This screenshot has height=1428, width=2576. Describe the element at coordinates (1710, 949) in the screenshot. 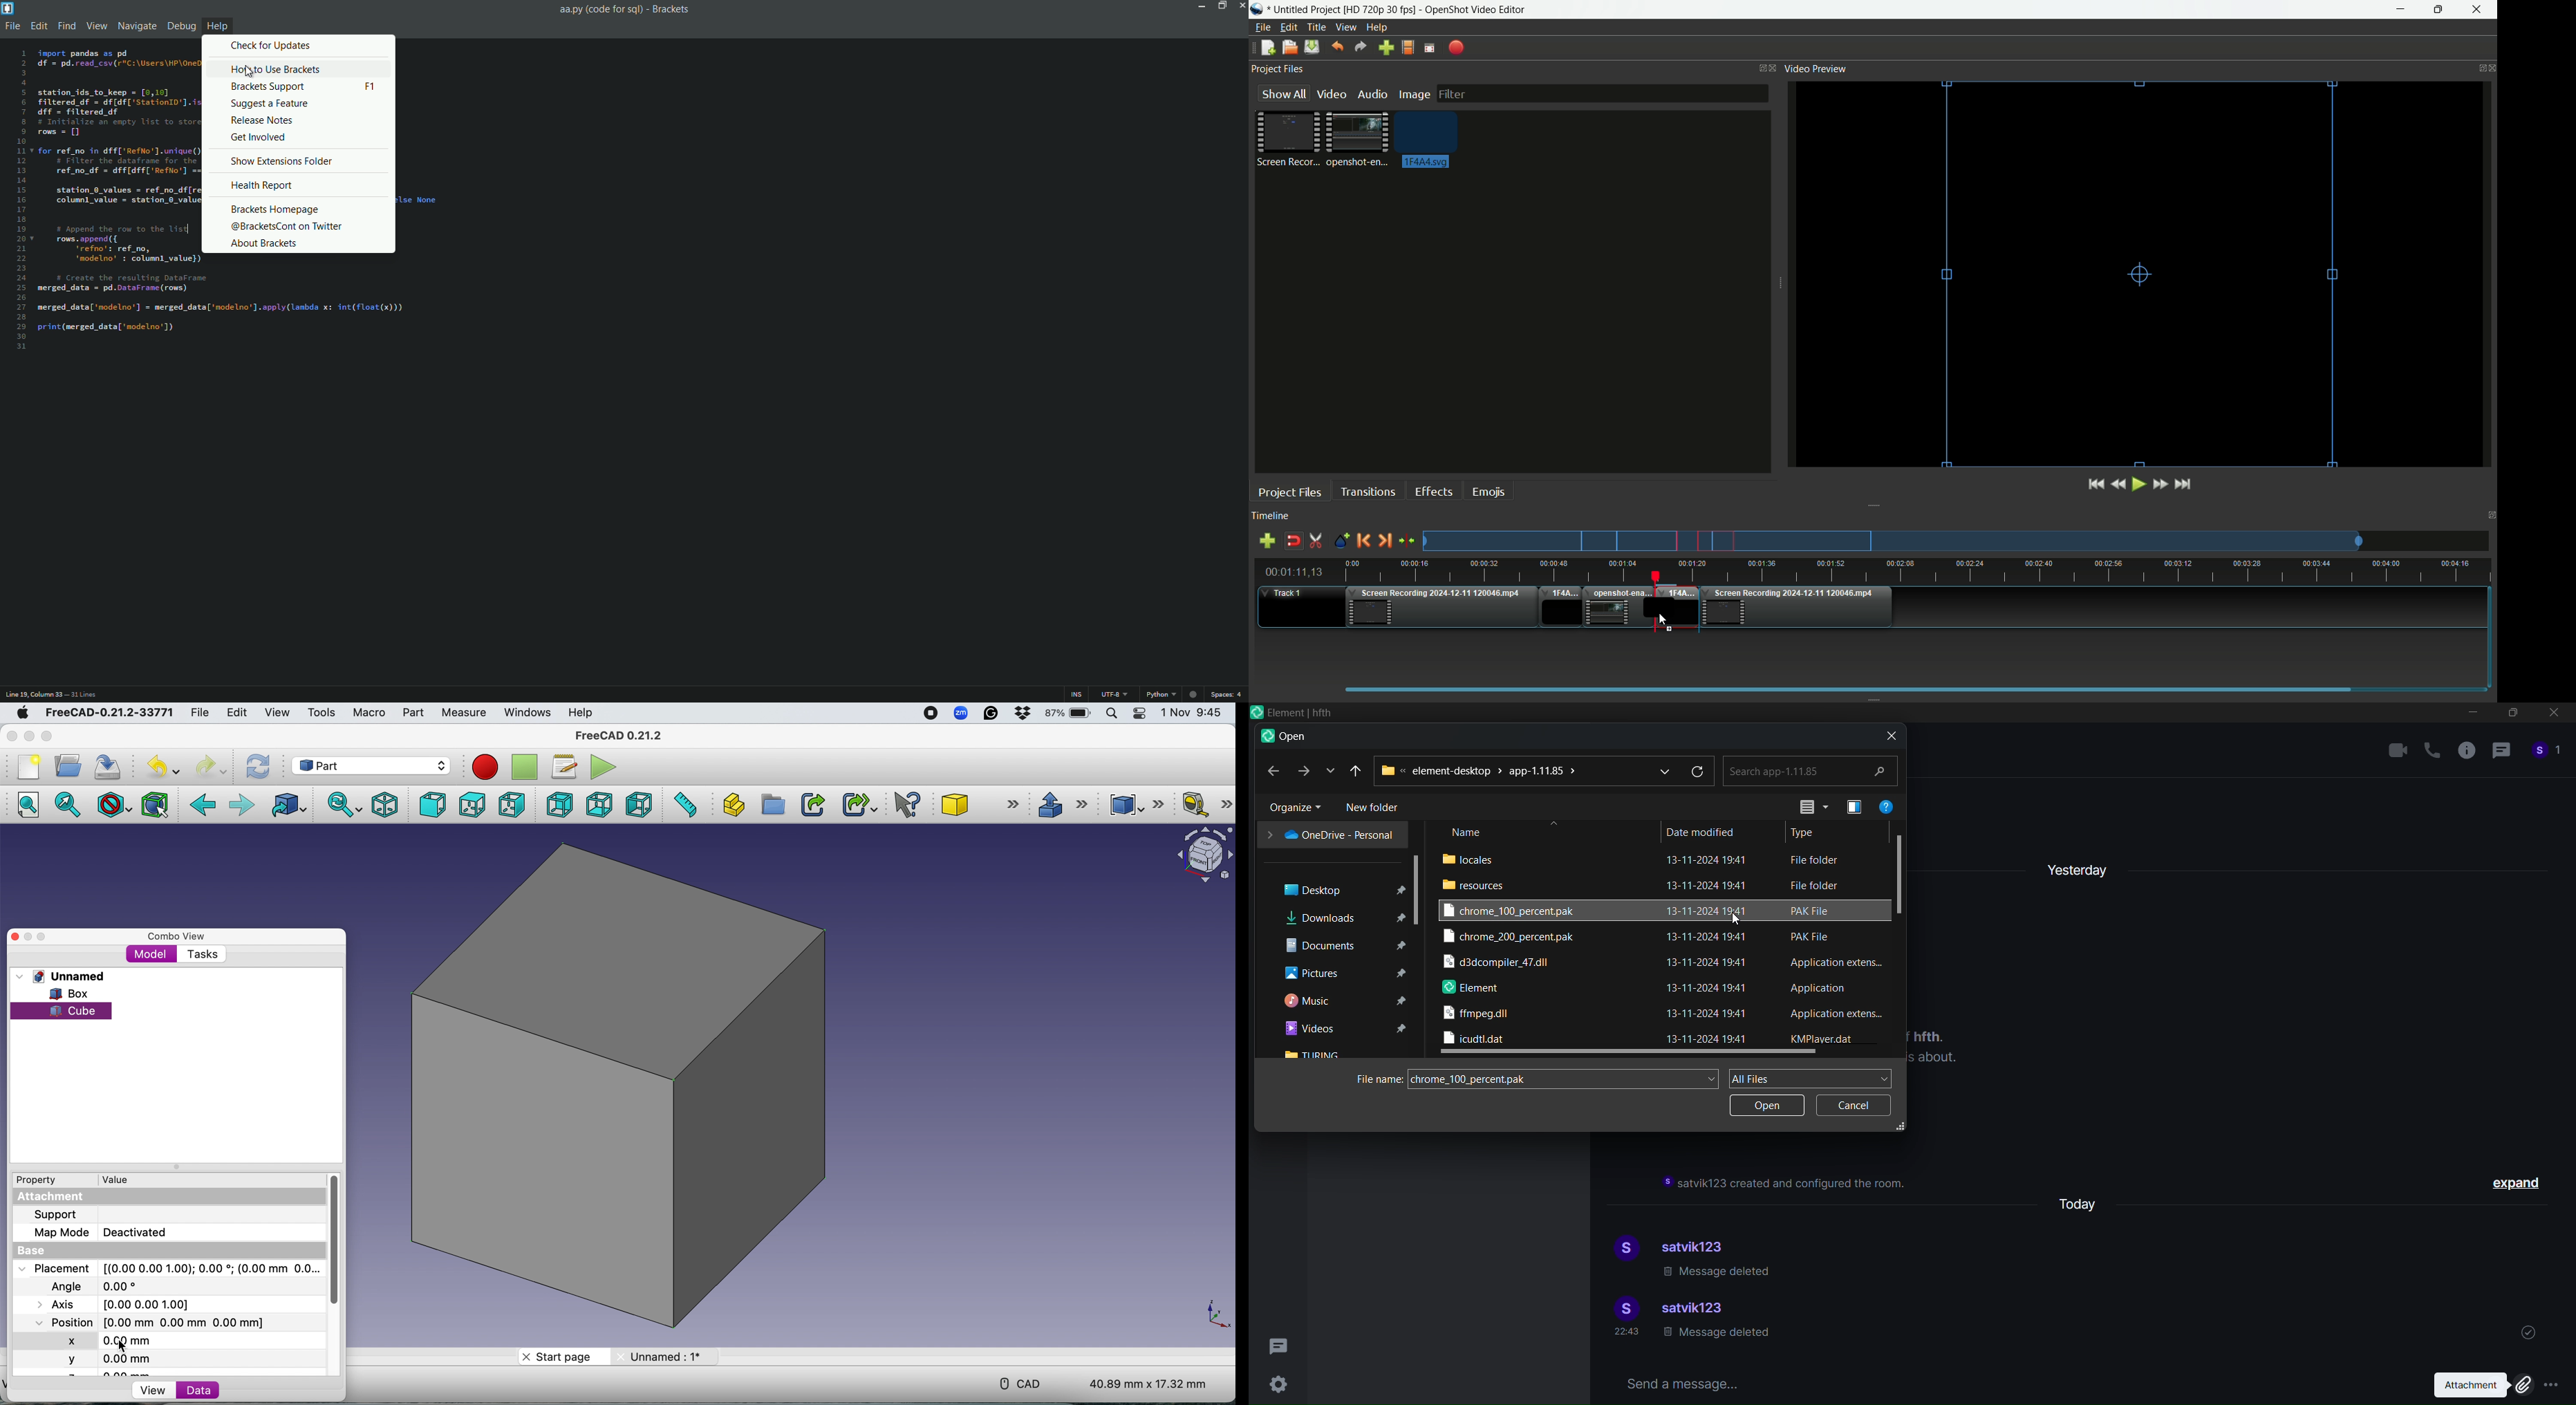

I see `date` at that location.